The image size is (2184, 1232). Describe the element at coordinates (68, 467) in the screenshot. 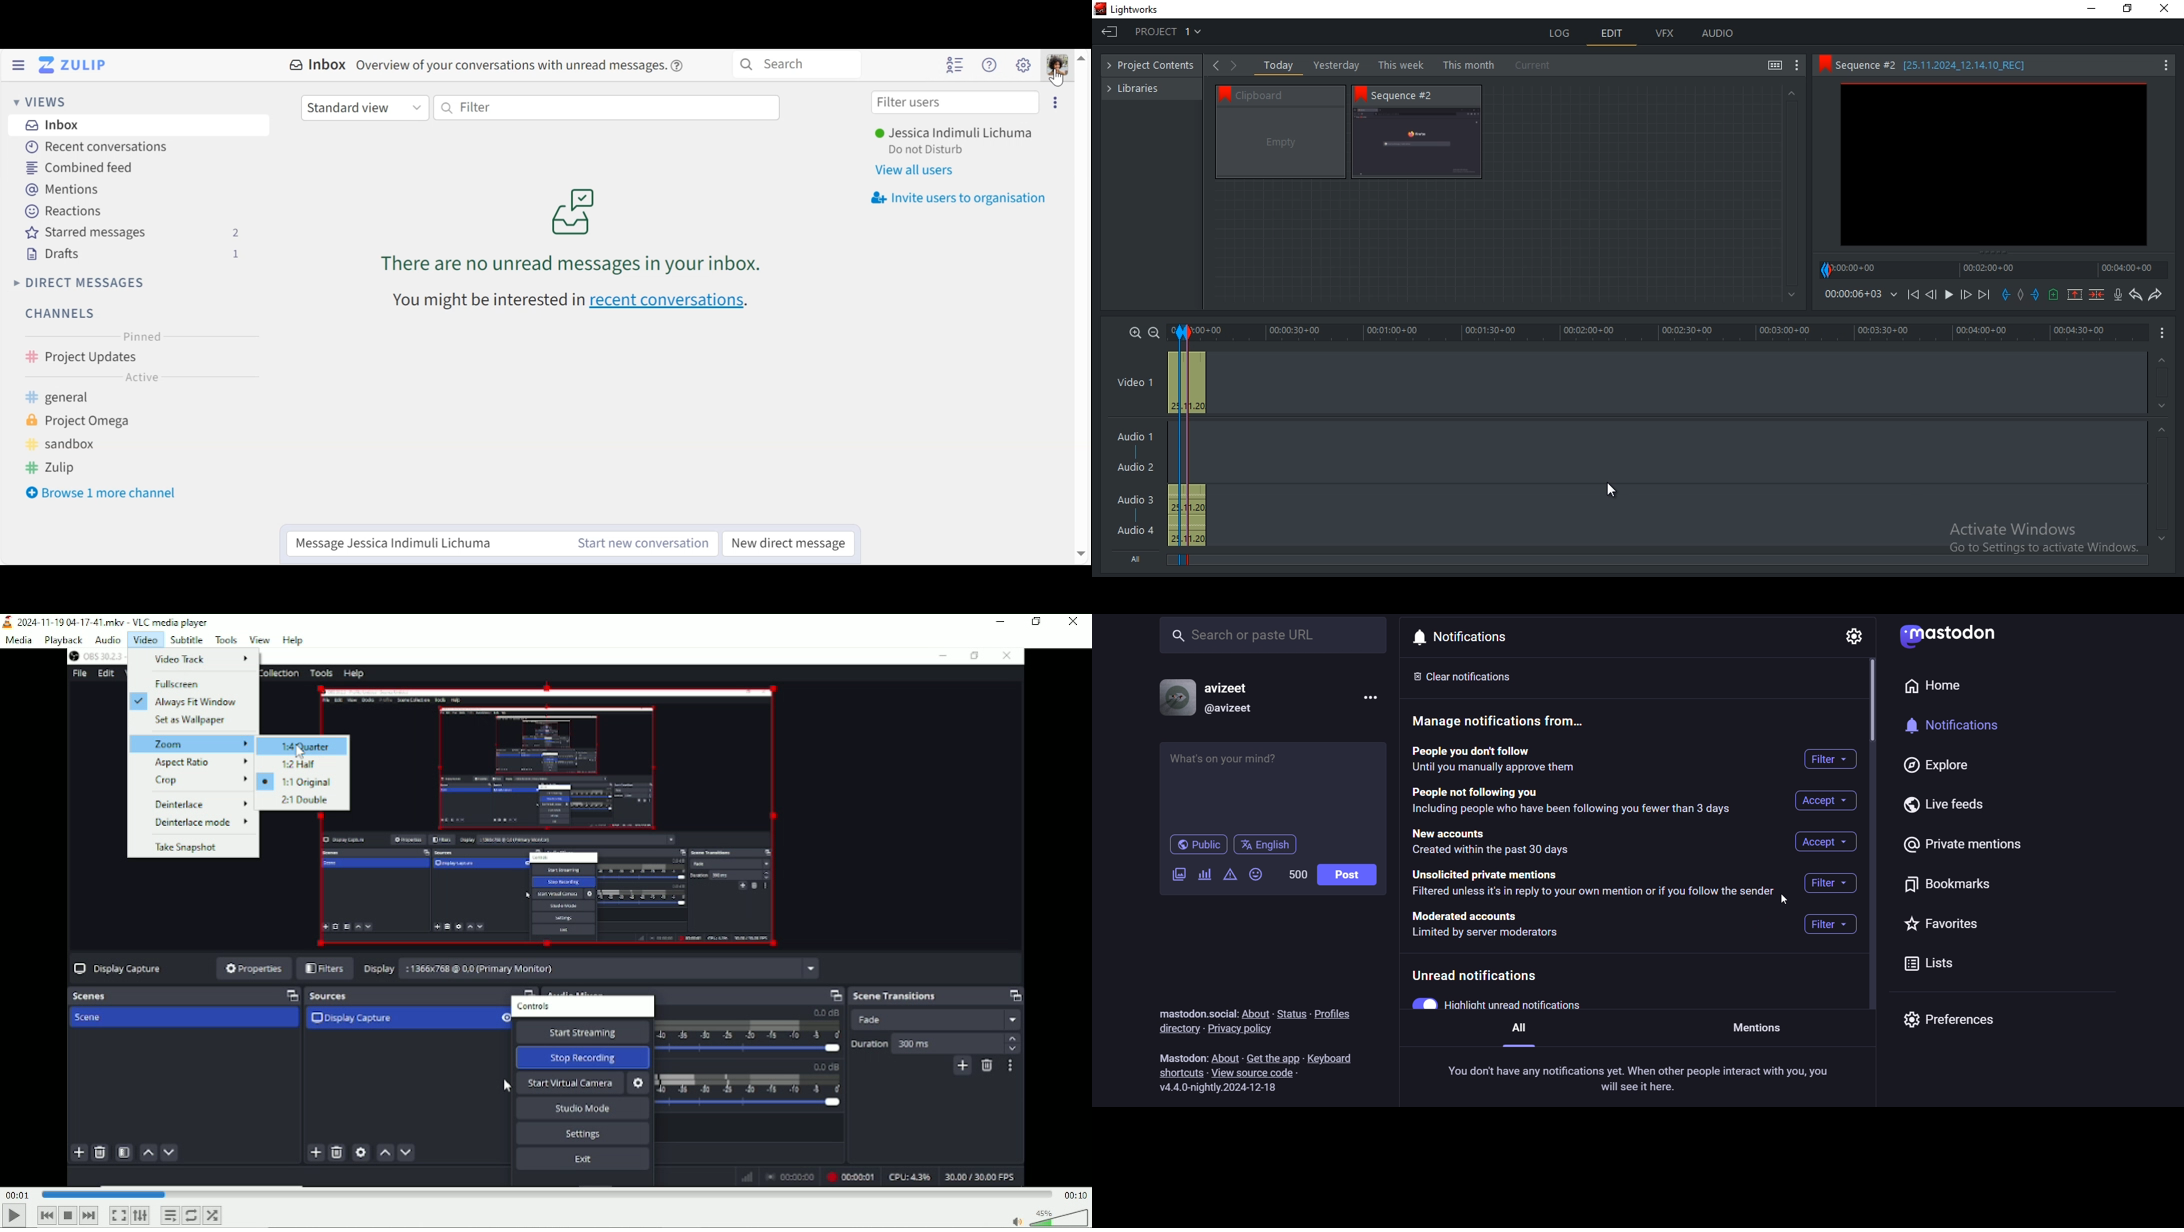

I see `Zulip` at that location.